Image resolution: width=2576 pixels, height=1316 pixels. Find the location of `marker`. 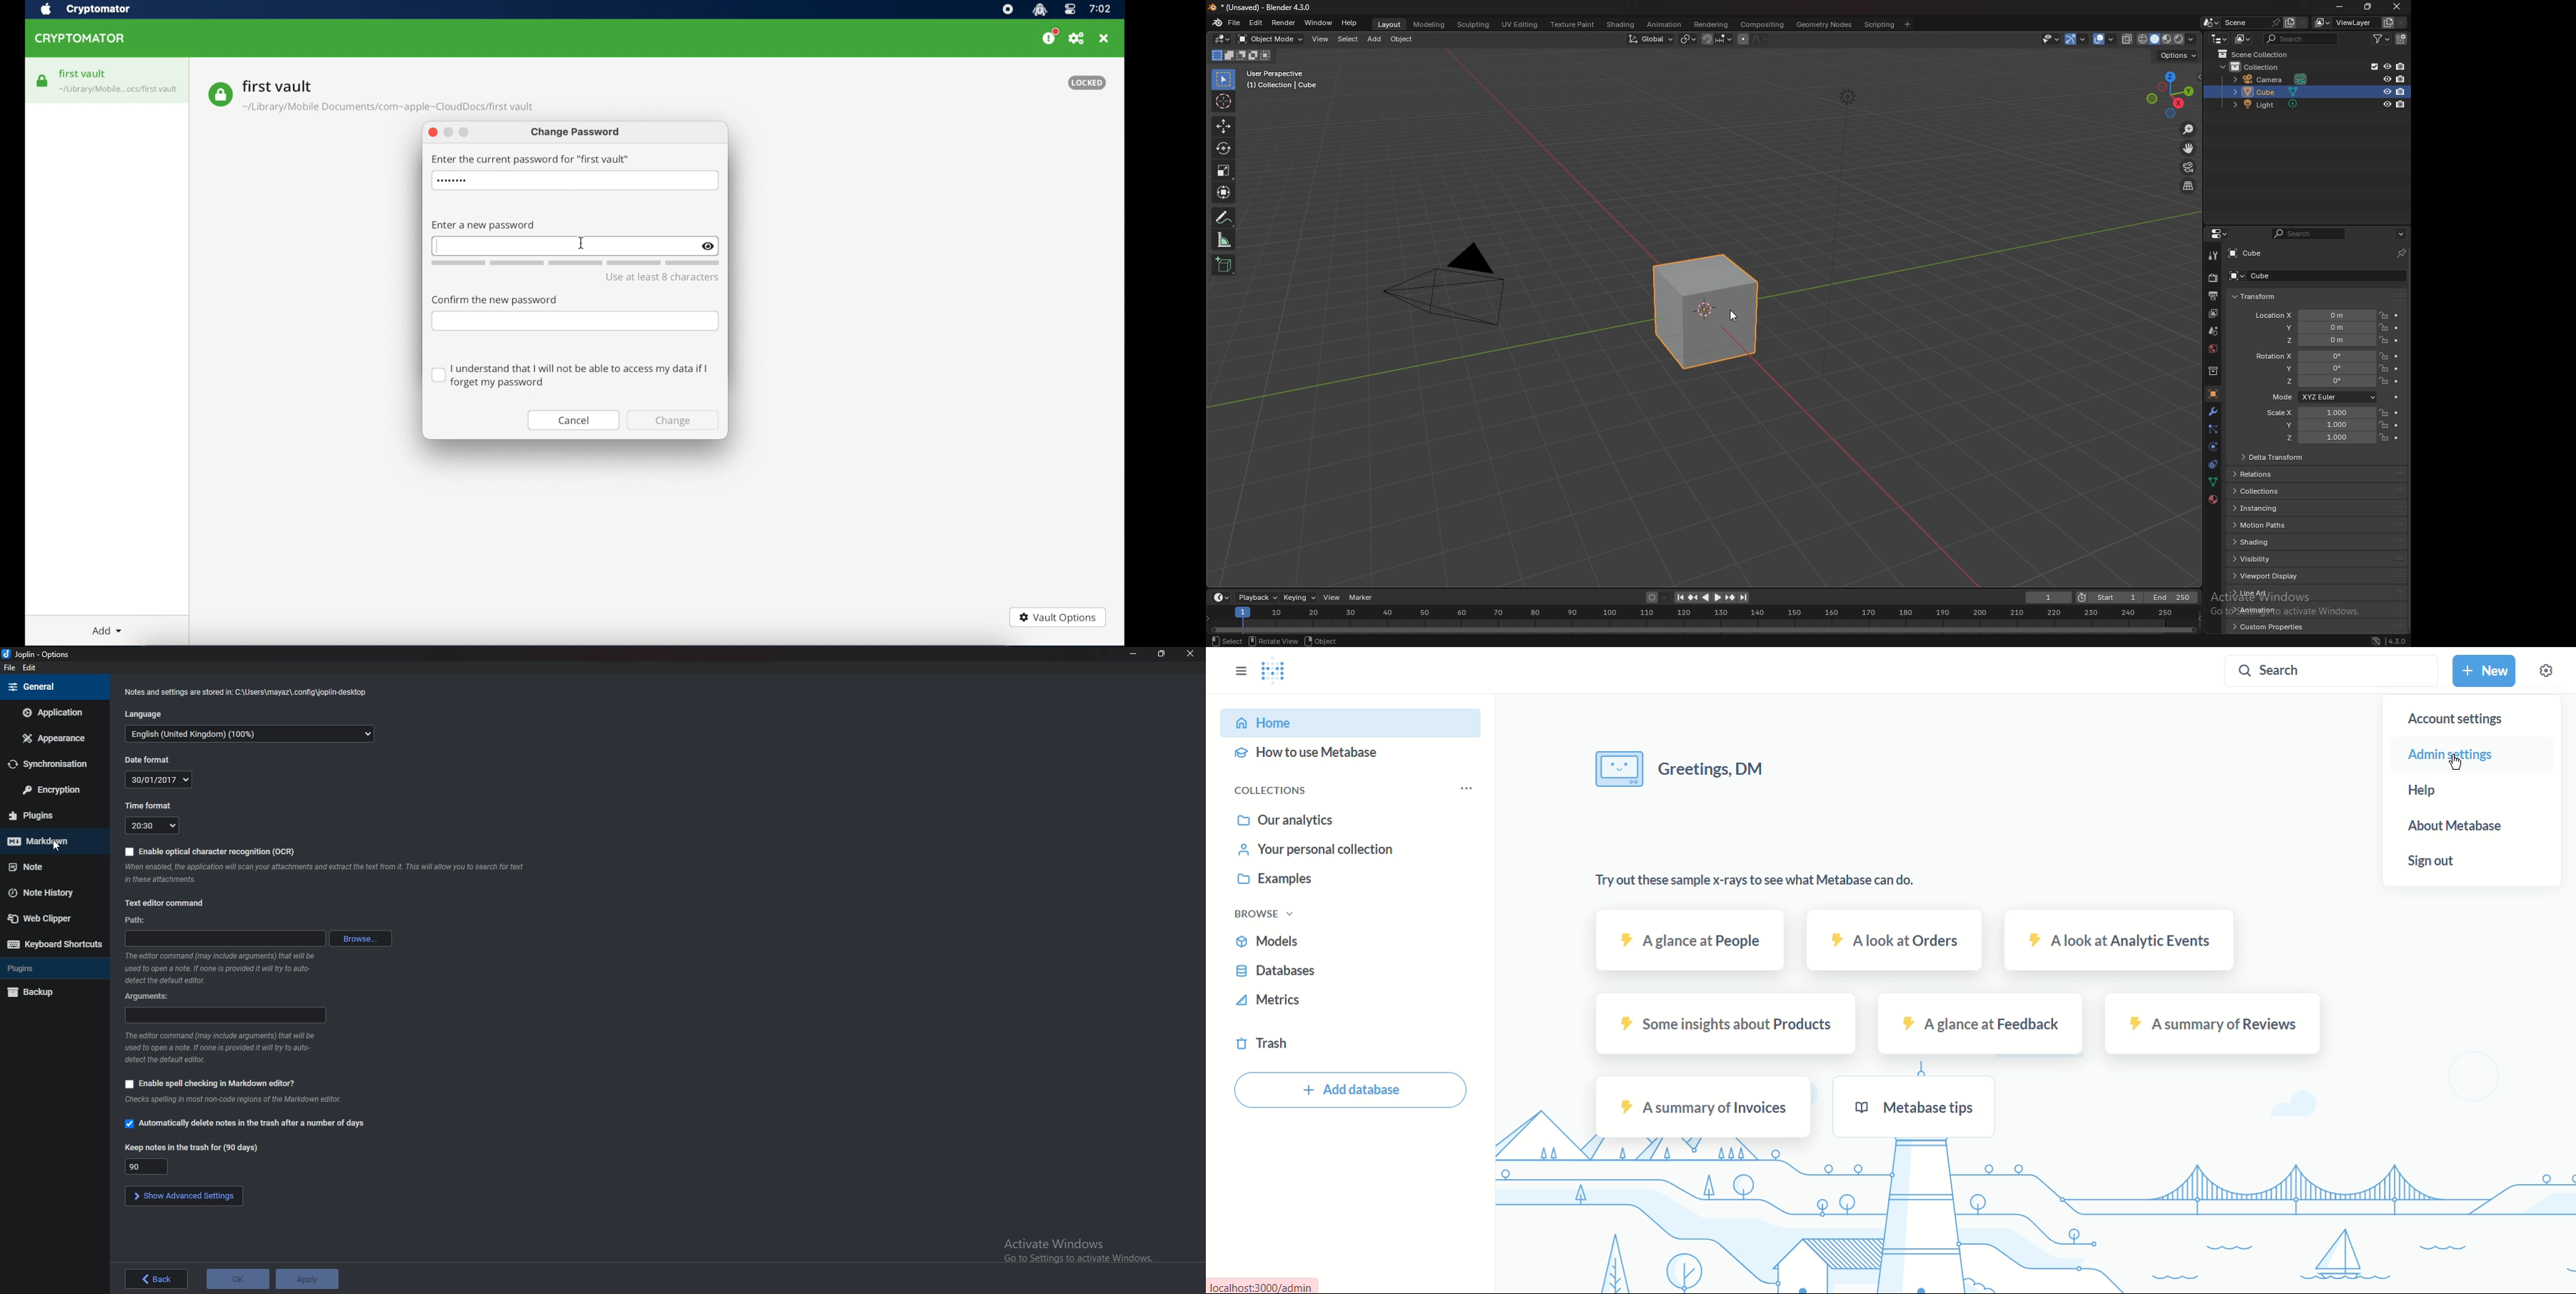

marker is located at coordinates (1360, 597).